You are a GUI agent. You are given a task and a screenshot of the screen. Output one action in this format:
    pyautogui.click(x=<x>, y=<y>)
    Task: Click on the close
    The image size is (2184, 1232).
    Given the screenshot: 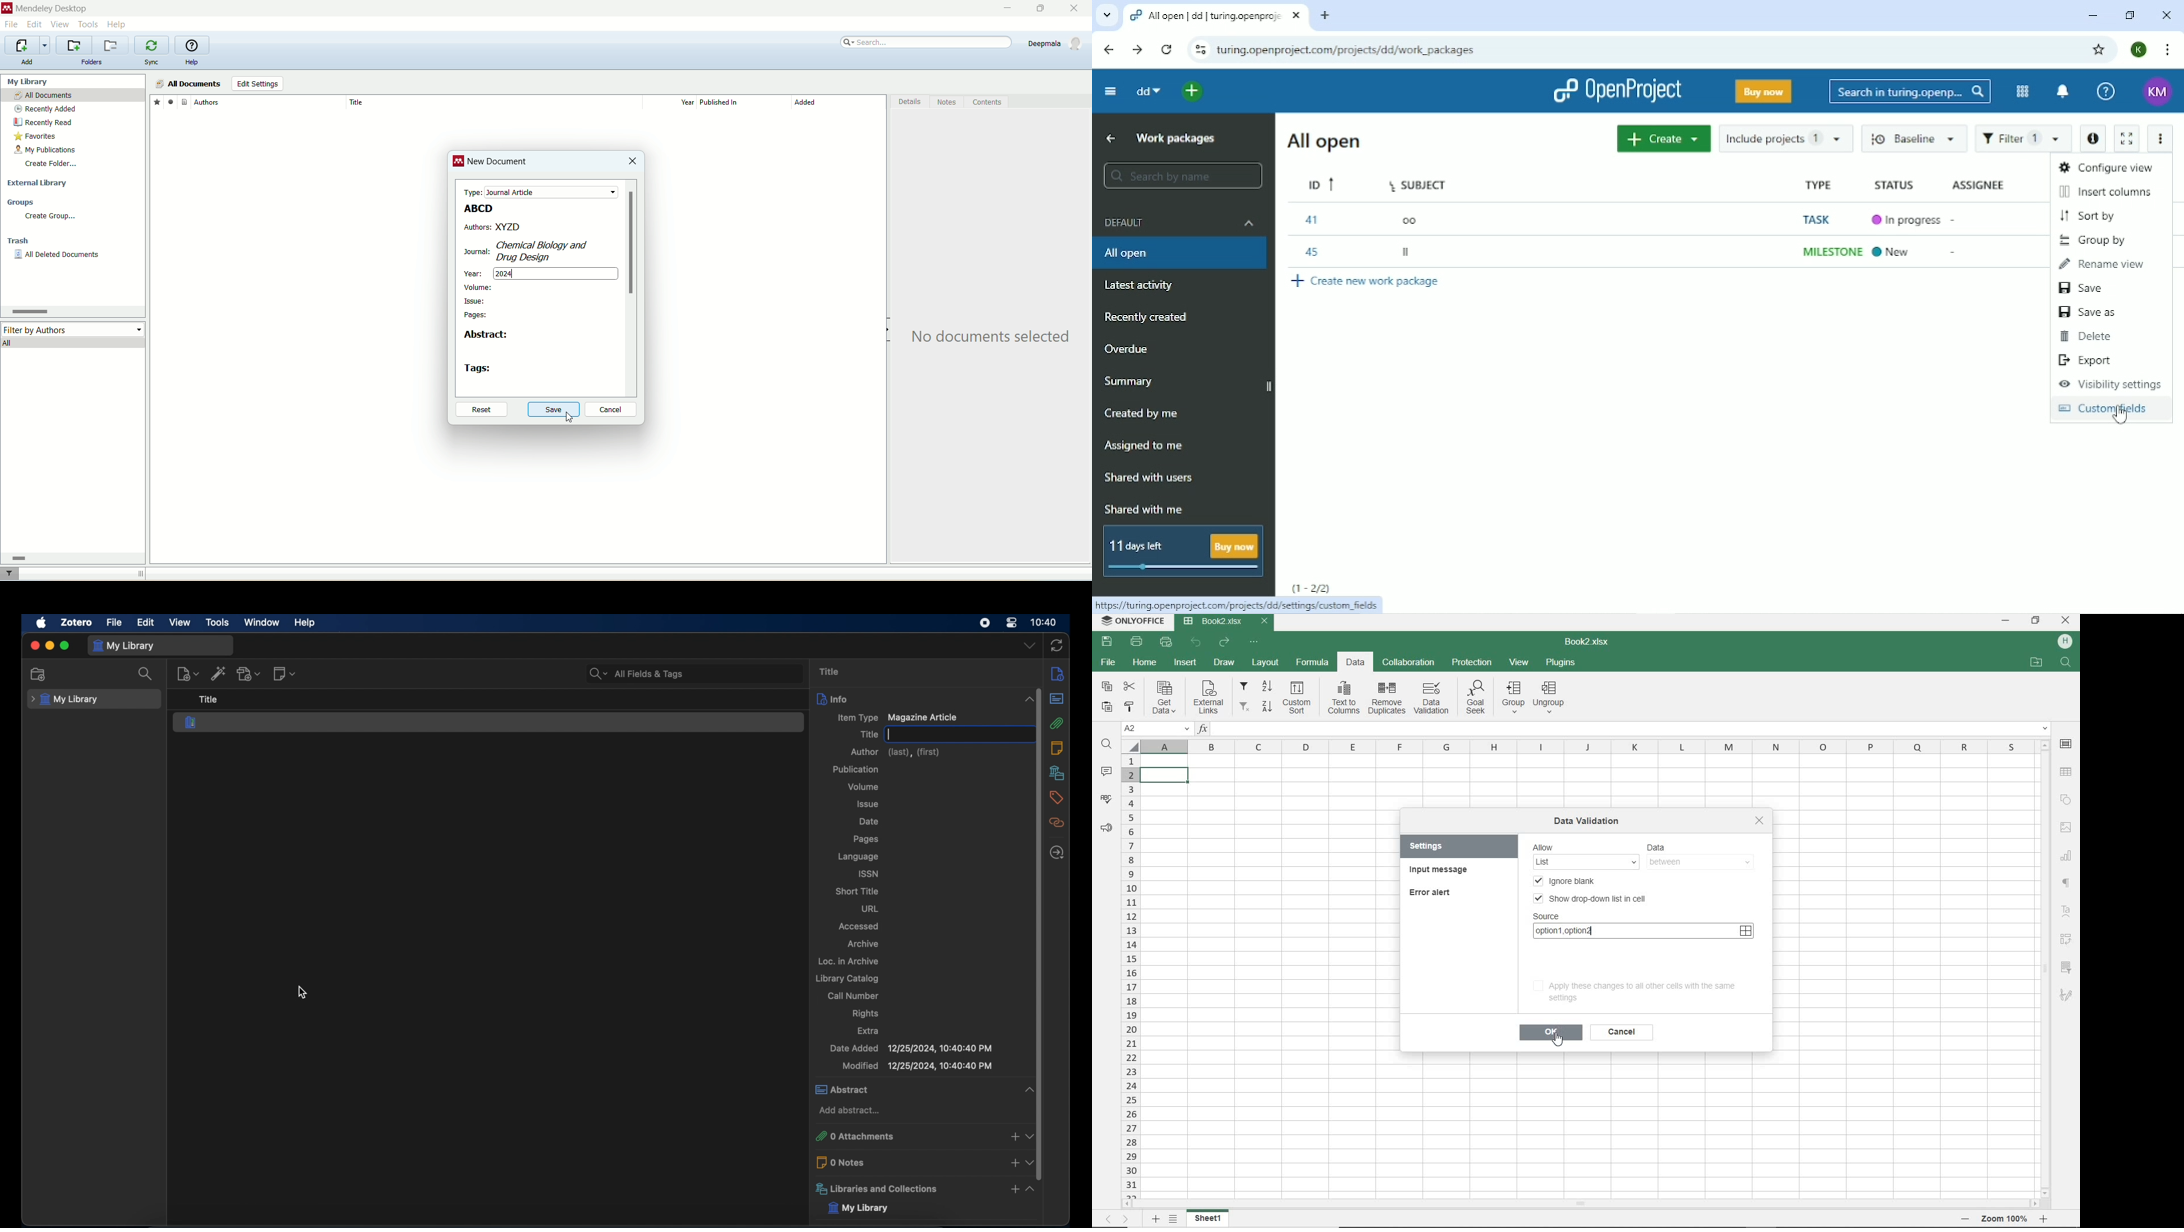 What is the action you would take?
    pyautogui.click(x=34, y=646)
    